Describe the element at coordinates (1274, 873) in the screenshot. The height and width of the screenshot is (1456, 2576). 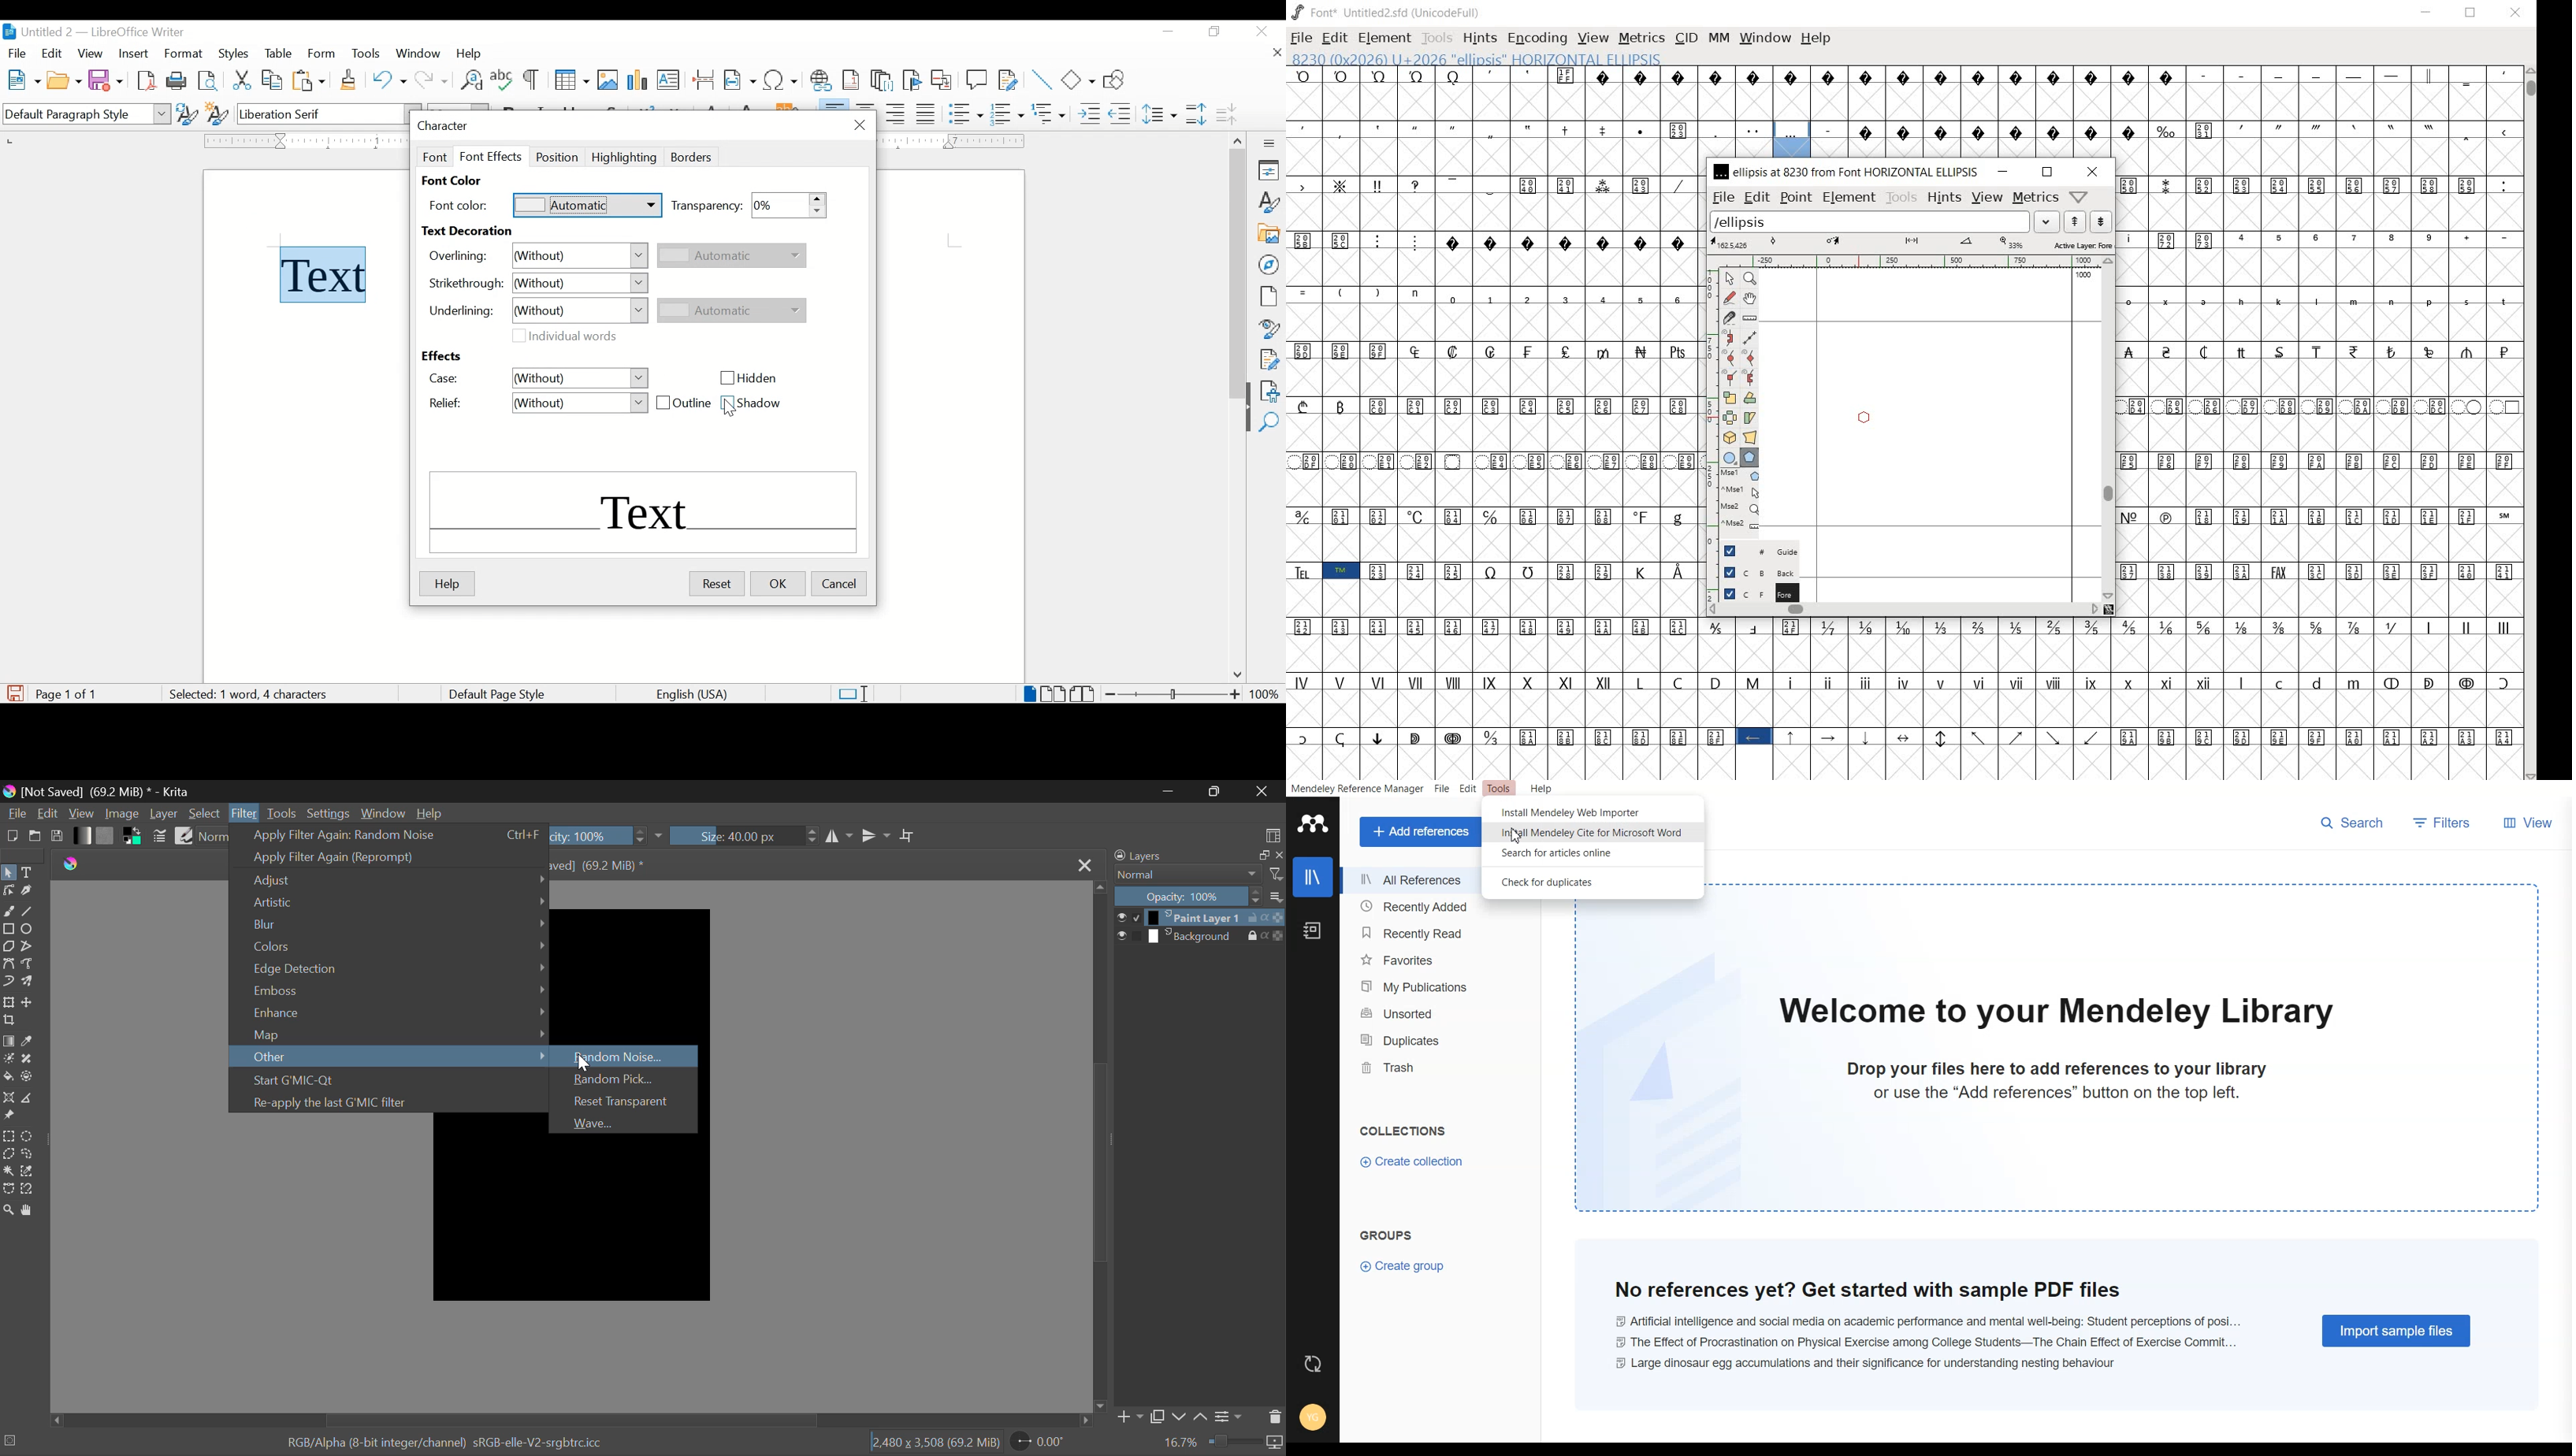
I see `filter` at that location.